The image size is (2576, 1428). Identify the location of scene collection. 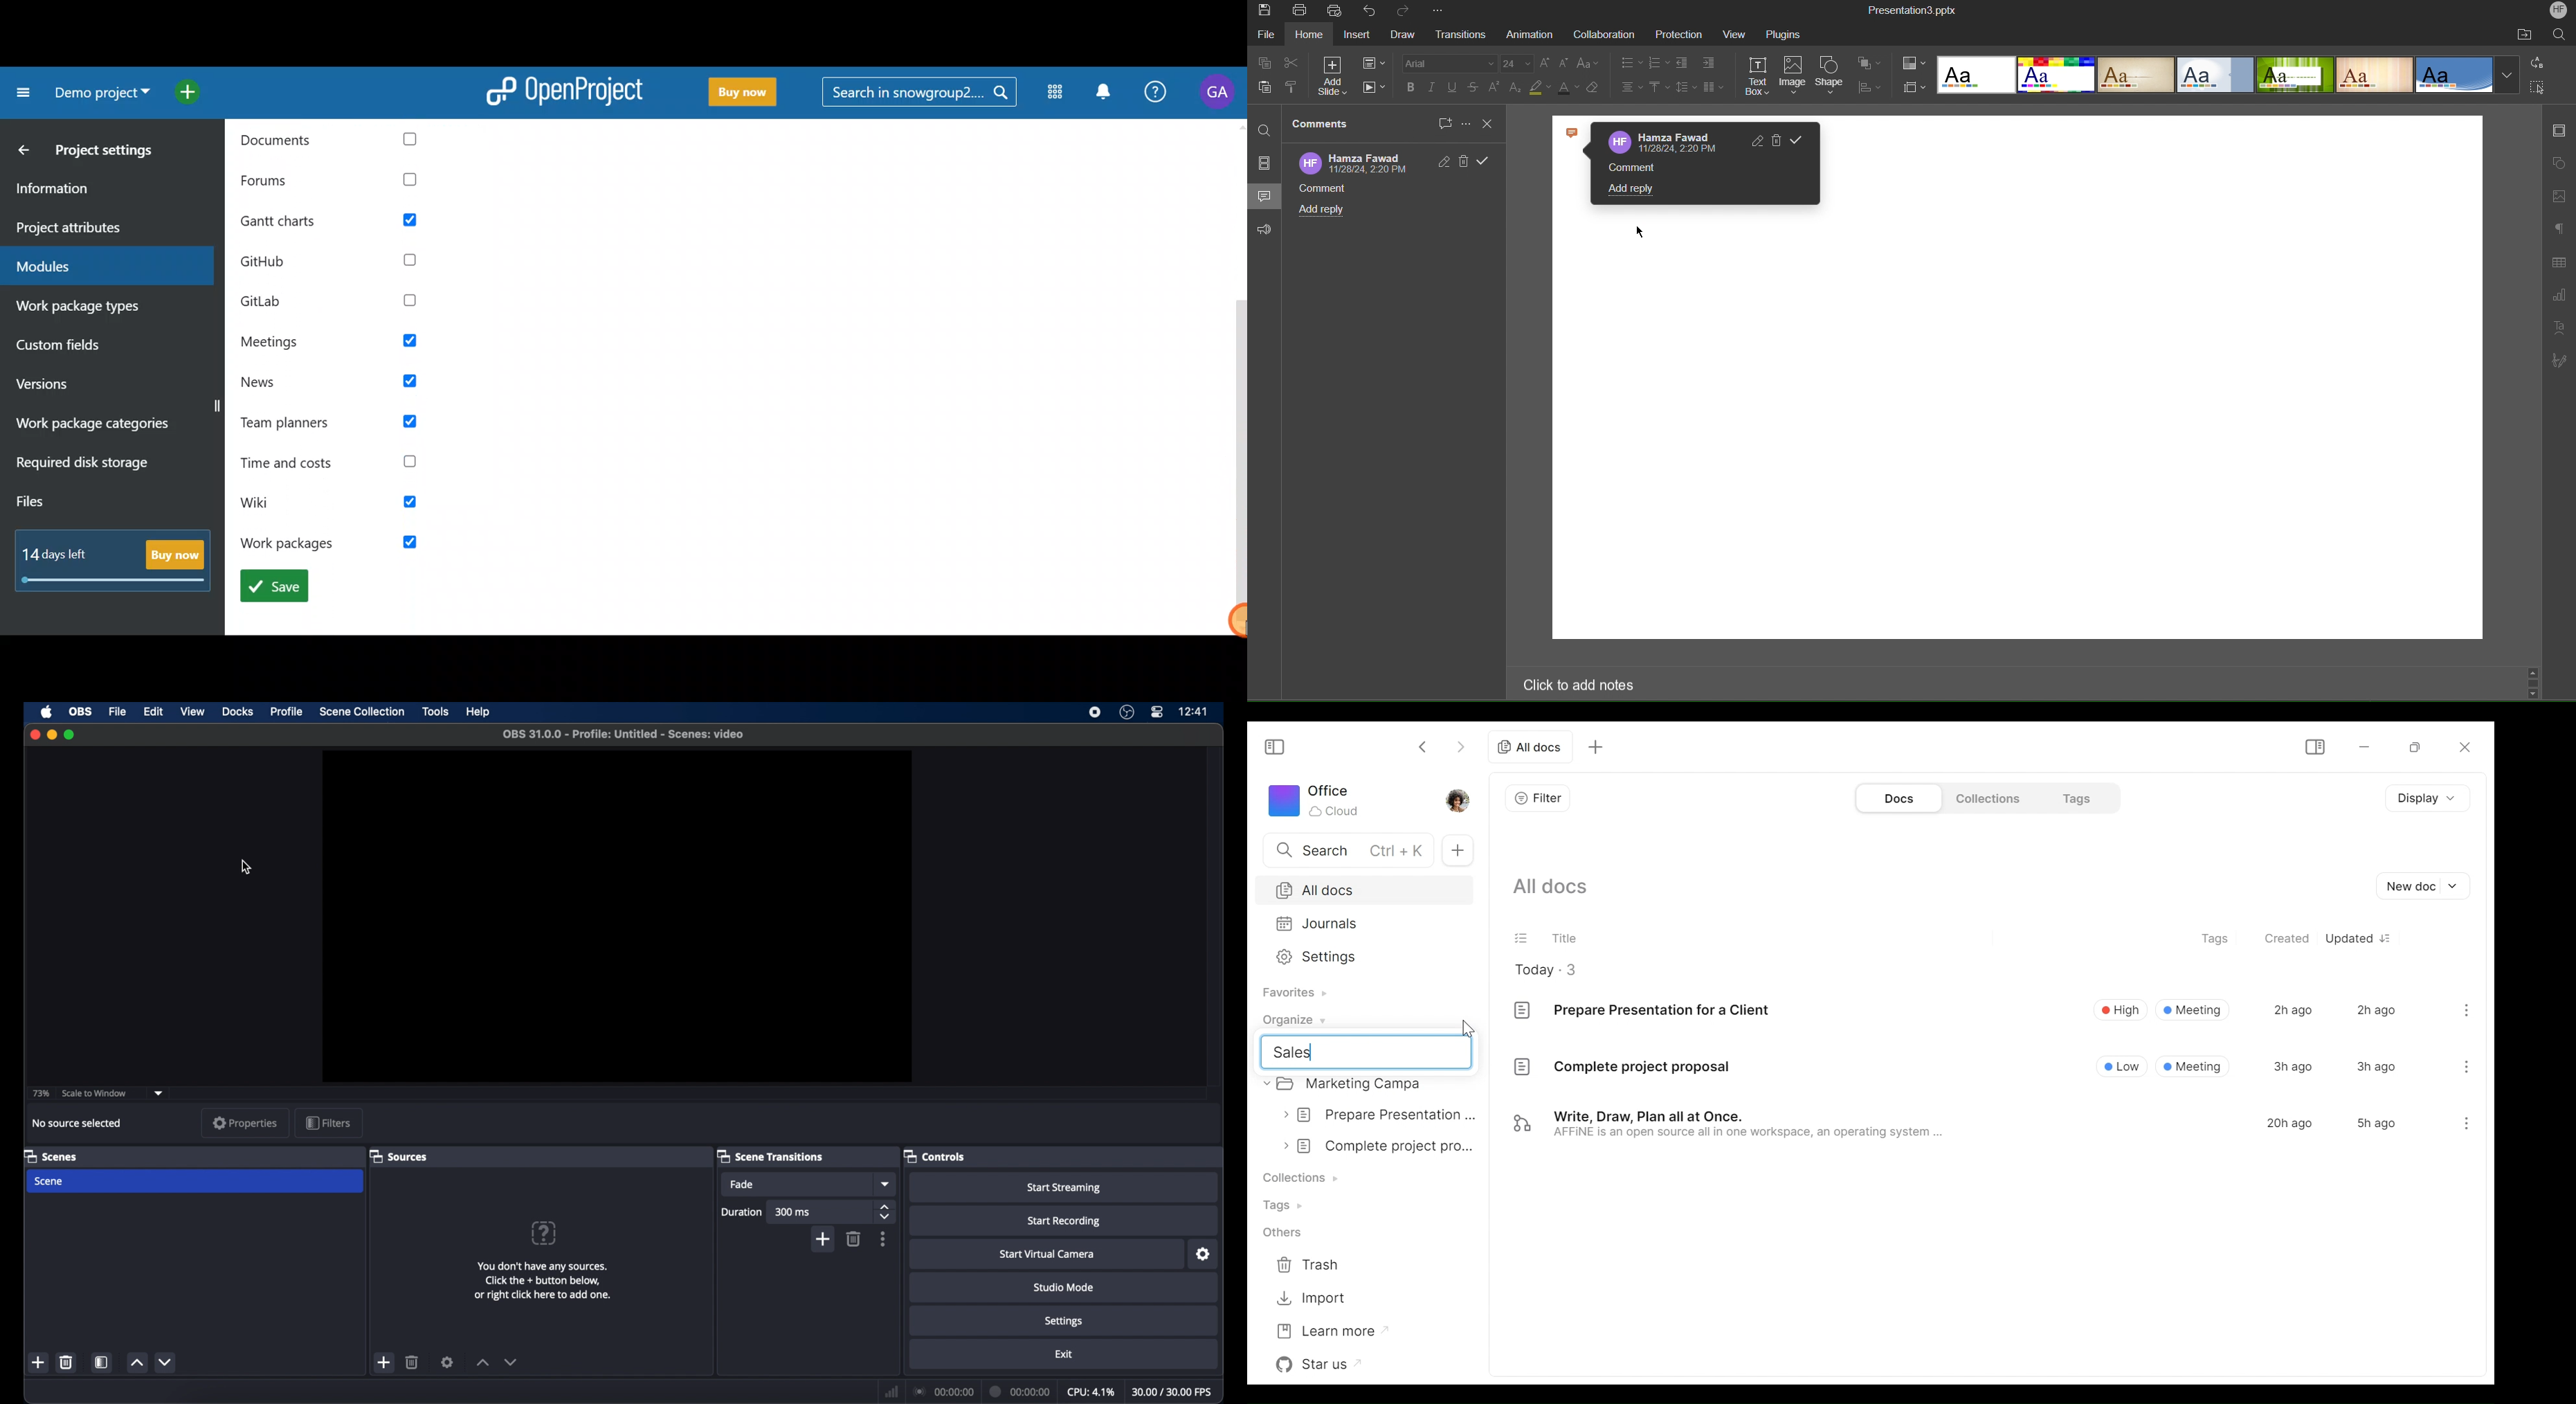
(362, 711).